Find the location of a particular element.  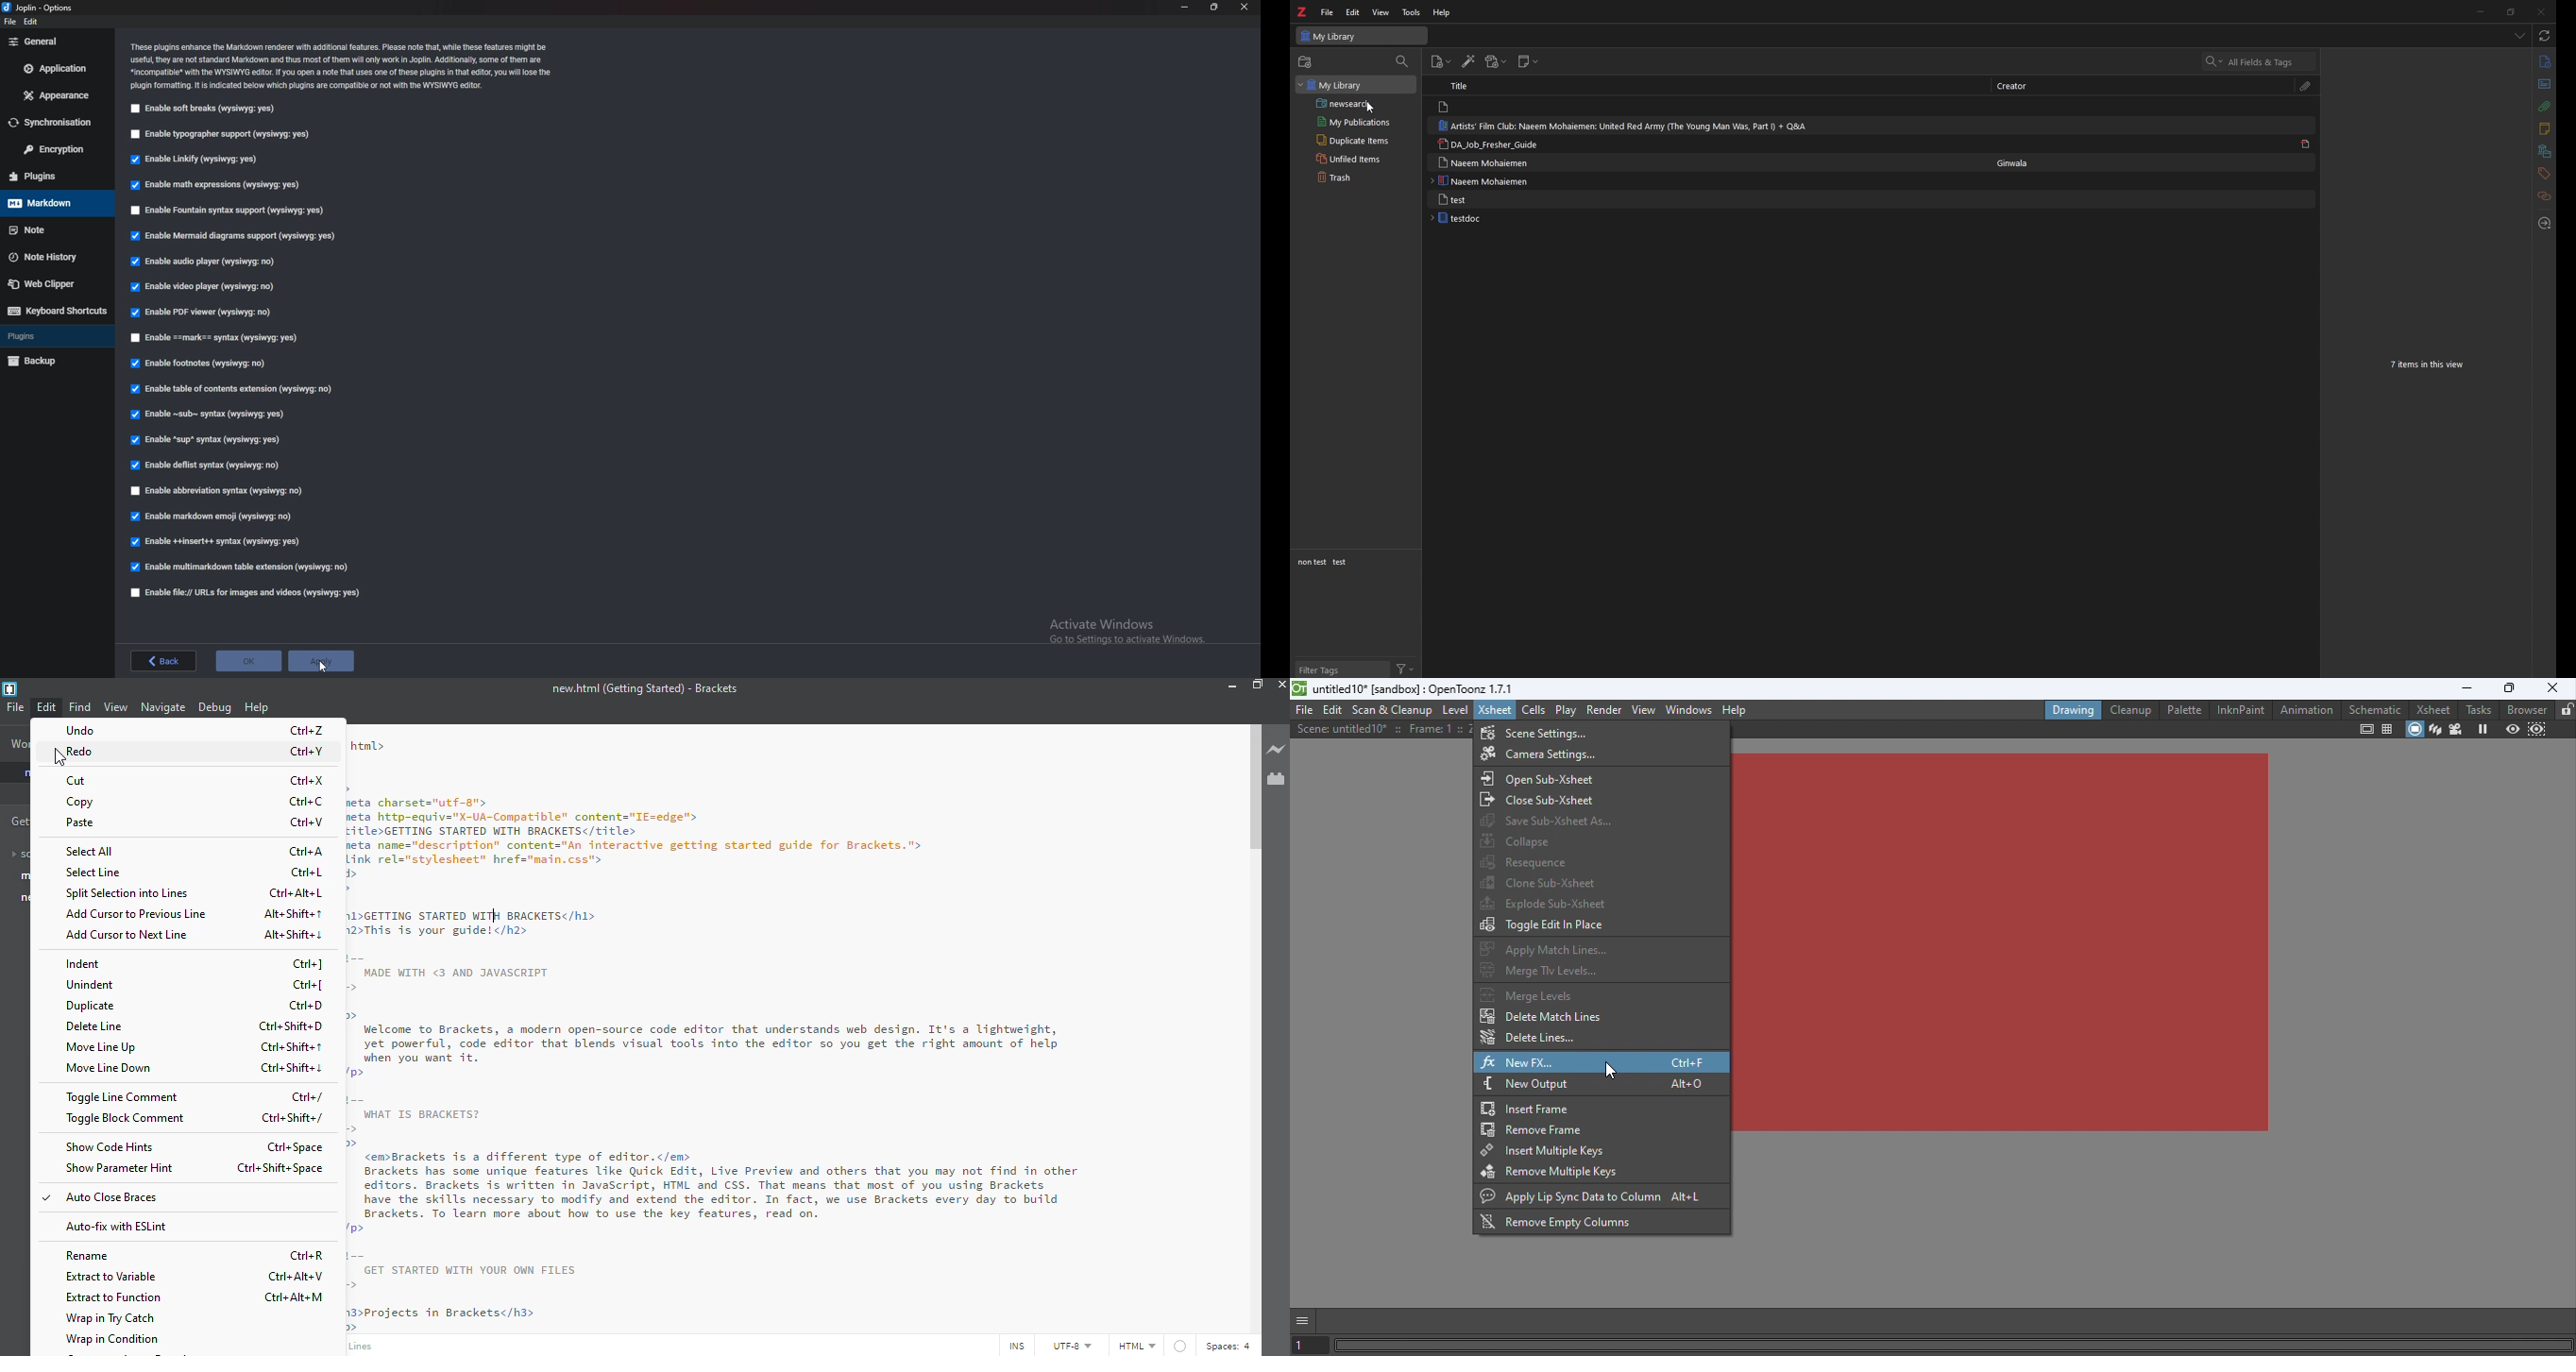

split is located at coordinates (128, 893).